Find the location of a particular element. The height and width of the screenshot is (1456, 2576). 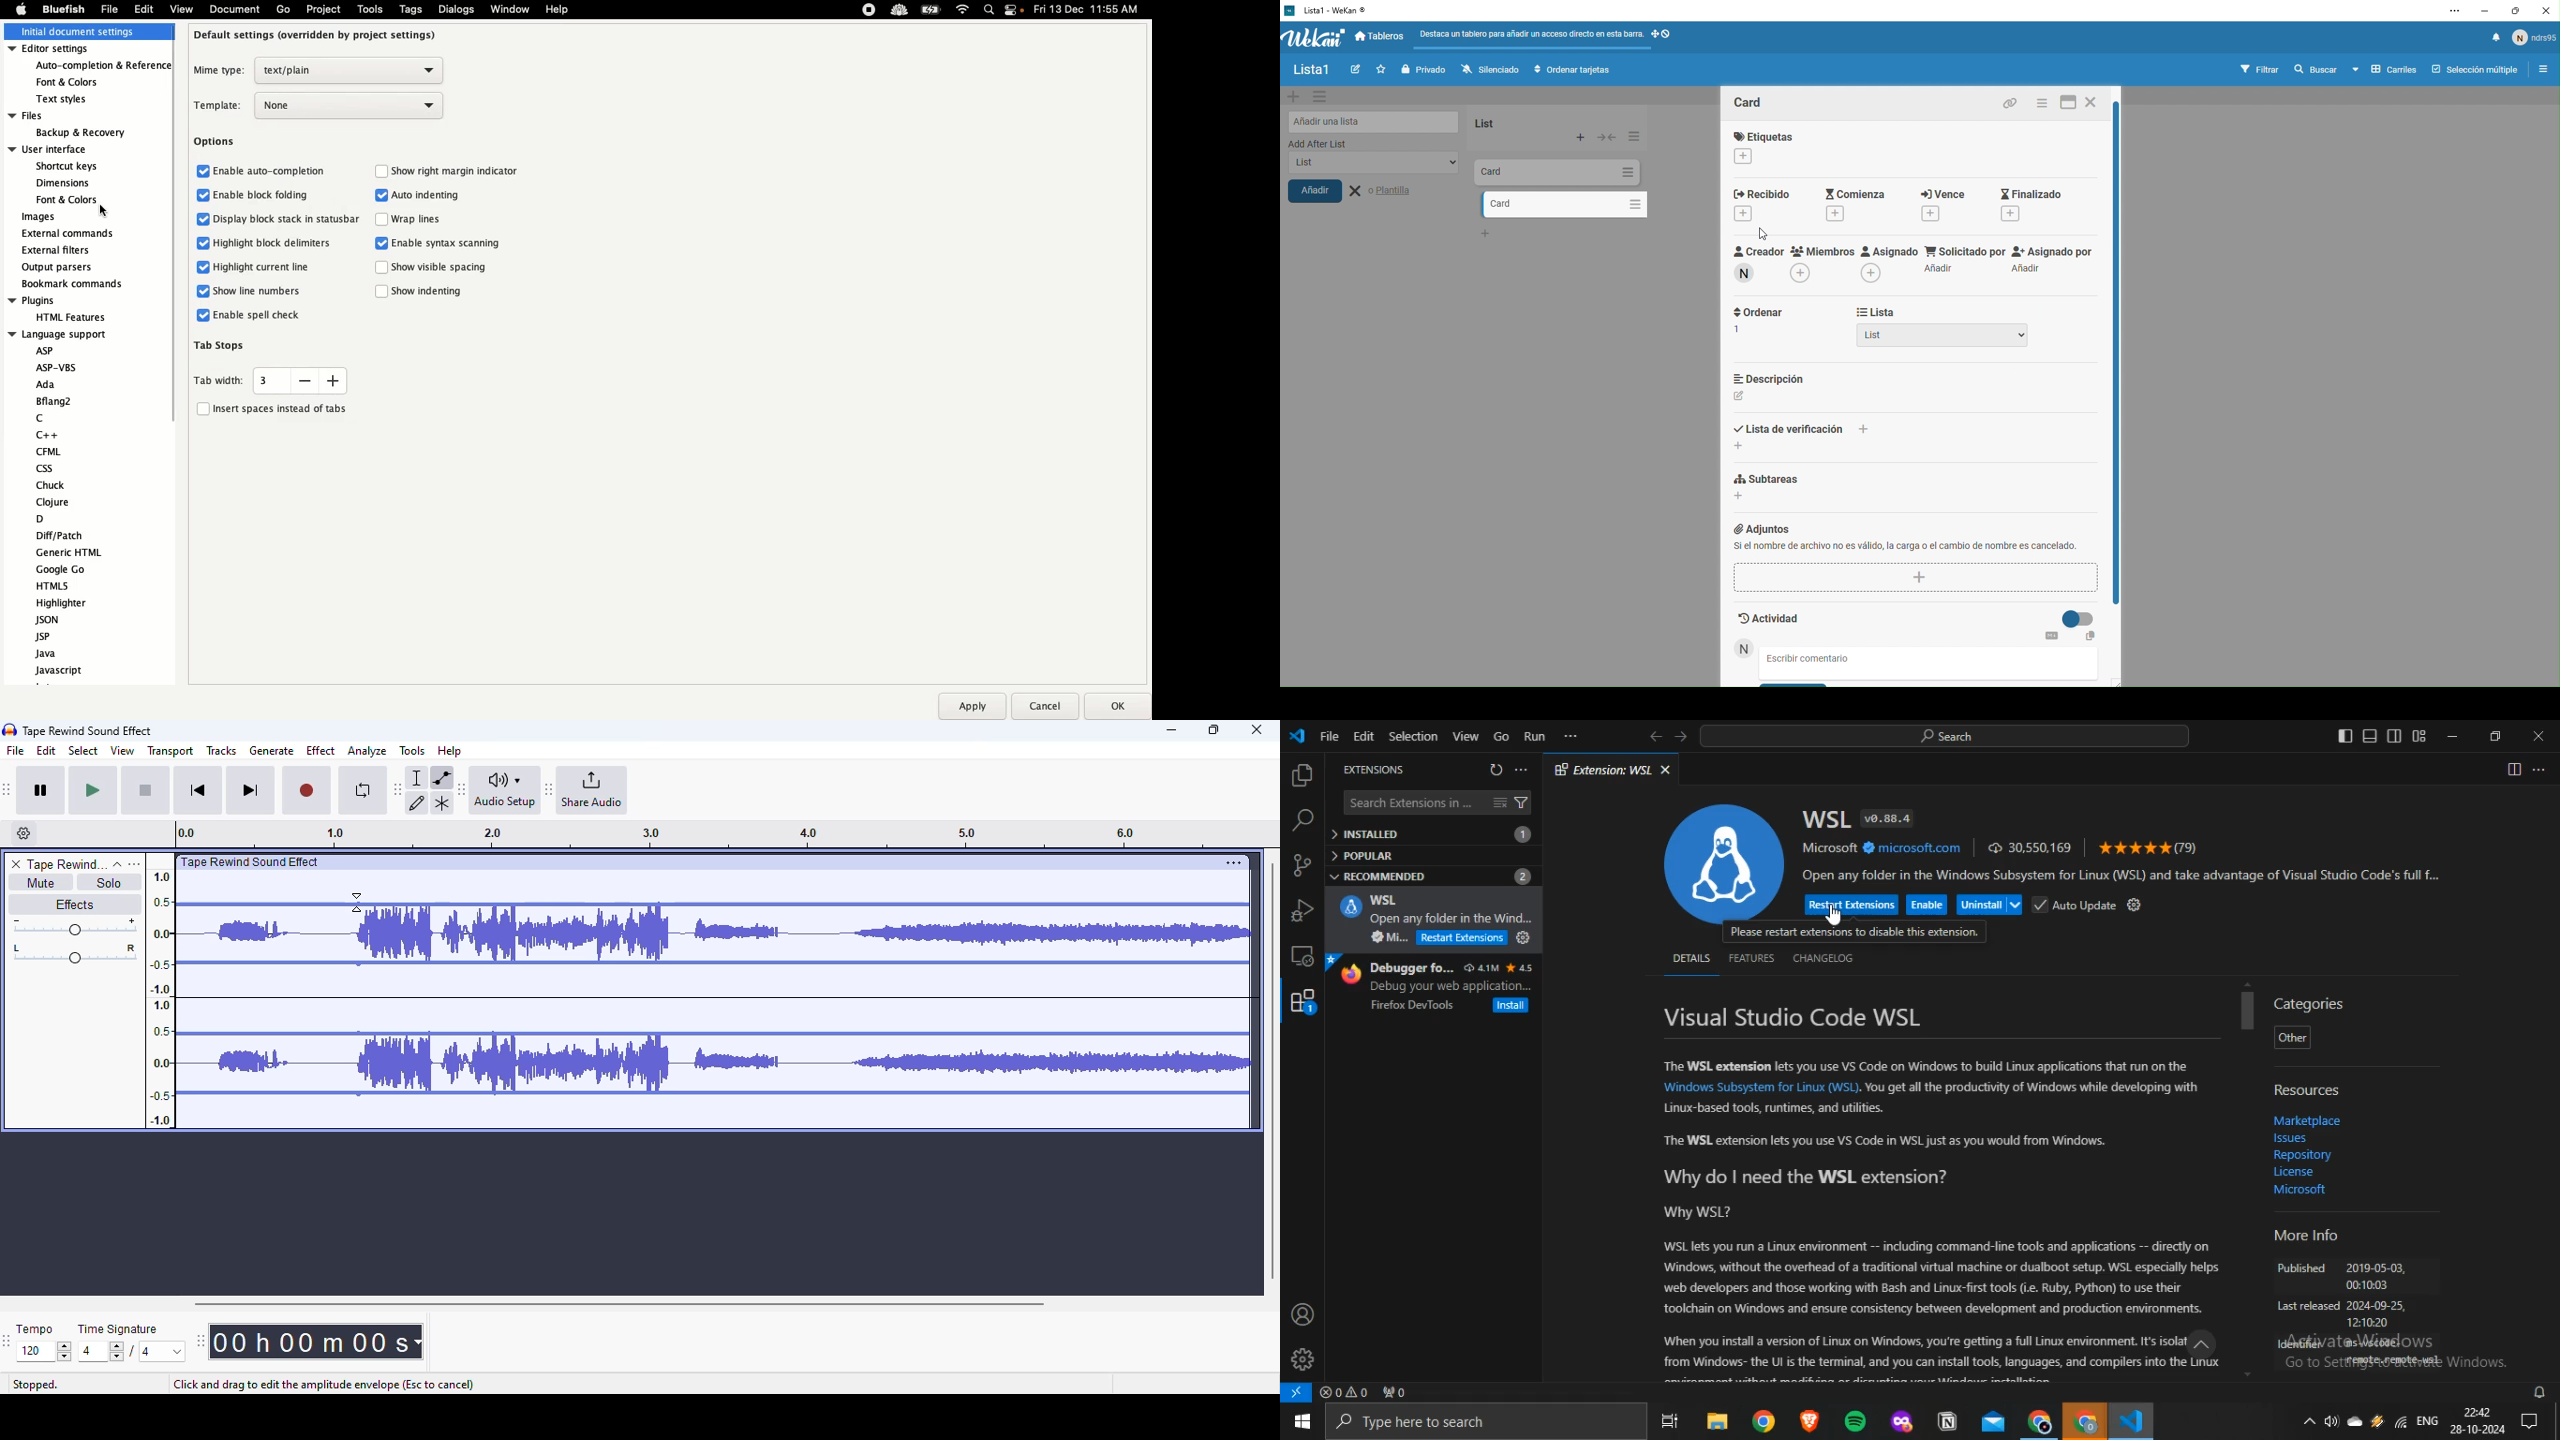

notificacion is located at coordinates (2491, 41).